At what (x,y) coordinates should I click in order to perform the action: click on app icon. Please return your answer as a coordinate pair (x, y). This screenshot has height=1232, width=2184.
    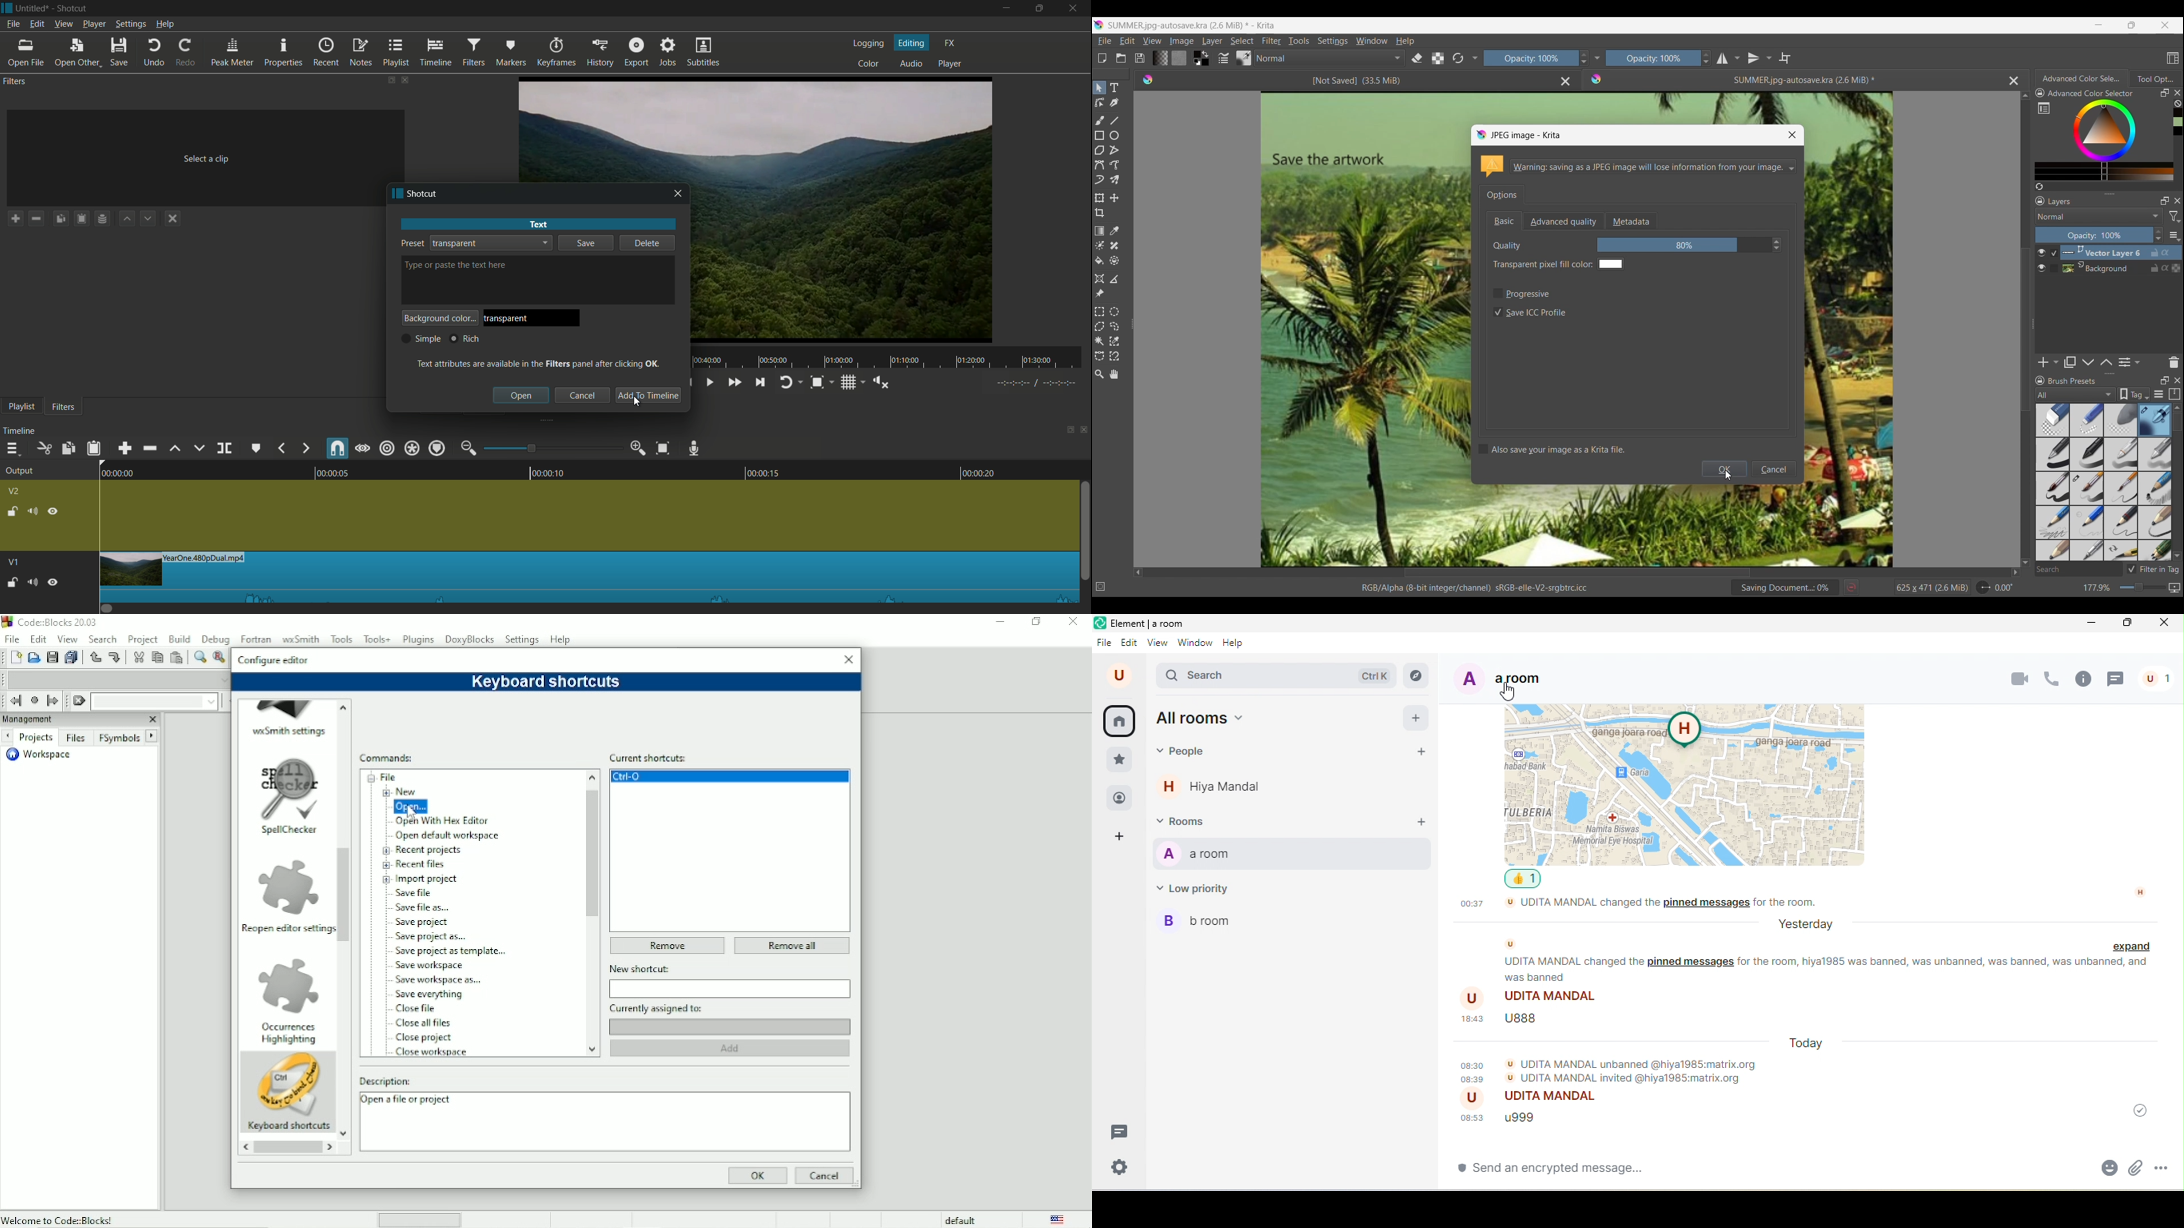
    Looking at the image, I should click on (7, 7).